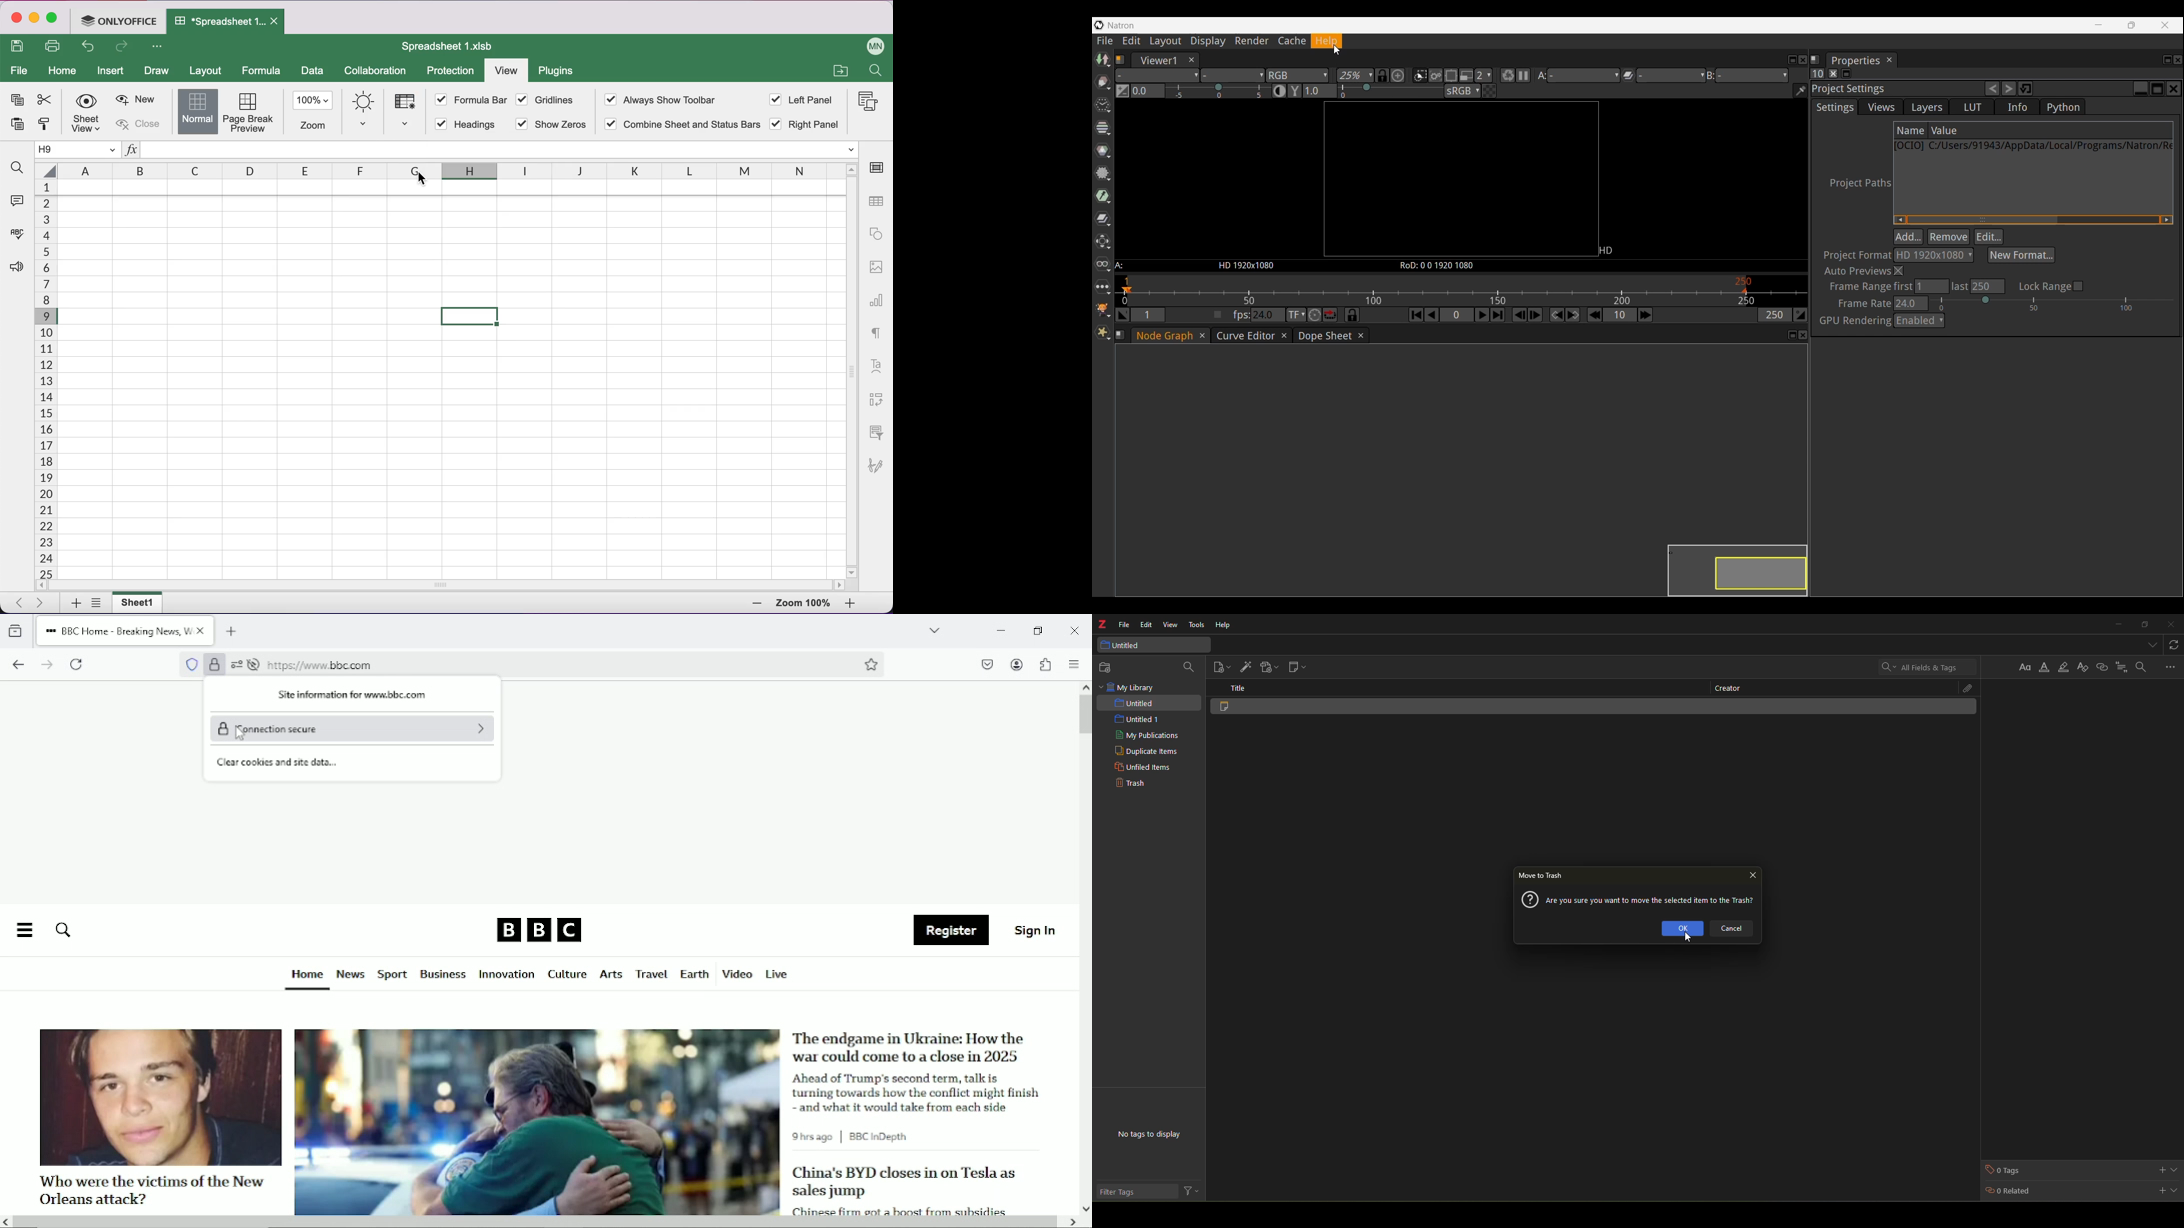 The width and height of the screenshot is (2184, 1232). What do you see at coordinates (1221, 667) in the screenshot?
I see `new item` at bounding box center [1221, 667].